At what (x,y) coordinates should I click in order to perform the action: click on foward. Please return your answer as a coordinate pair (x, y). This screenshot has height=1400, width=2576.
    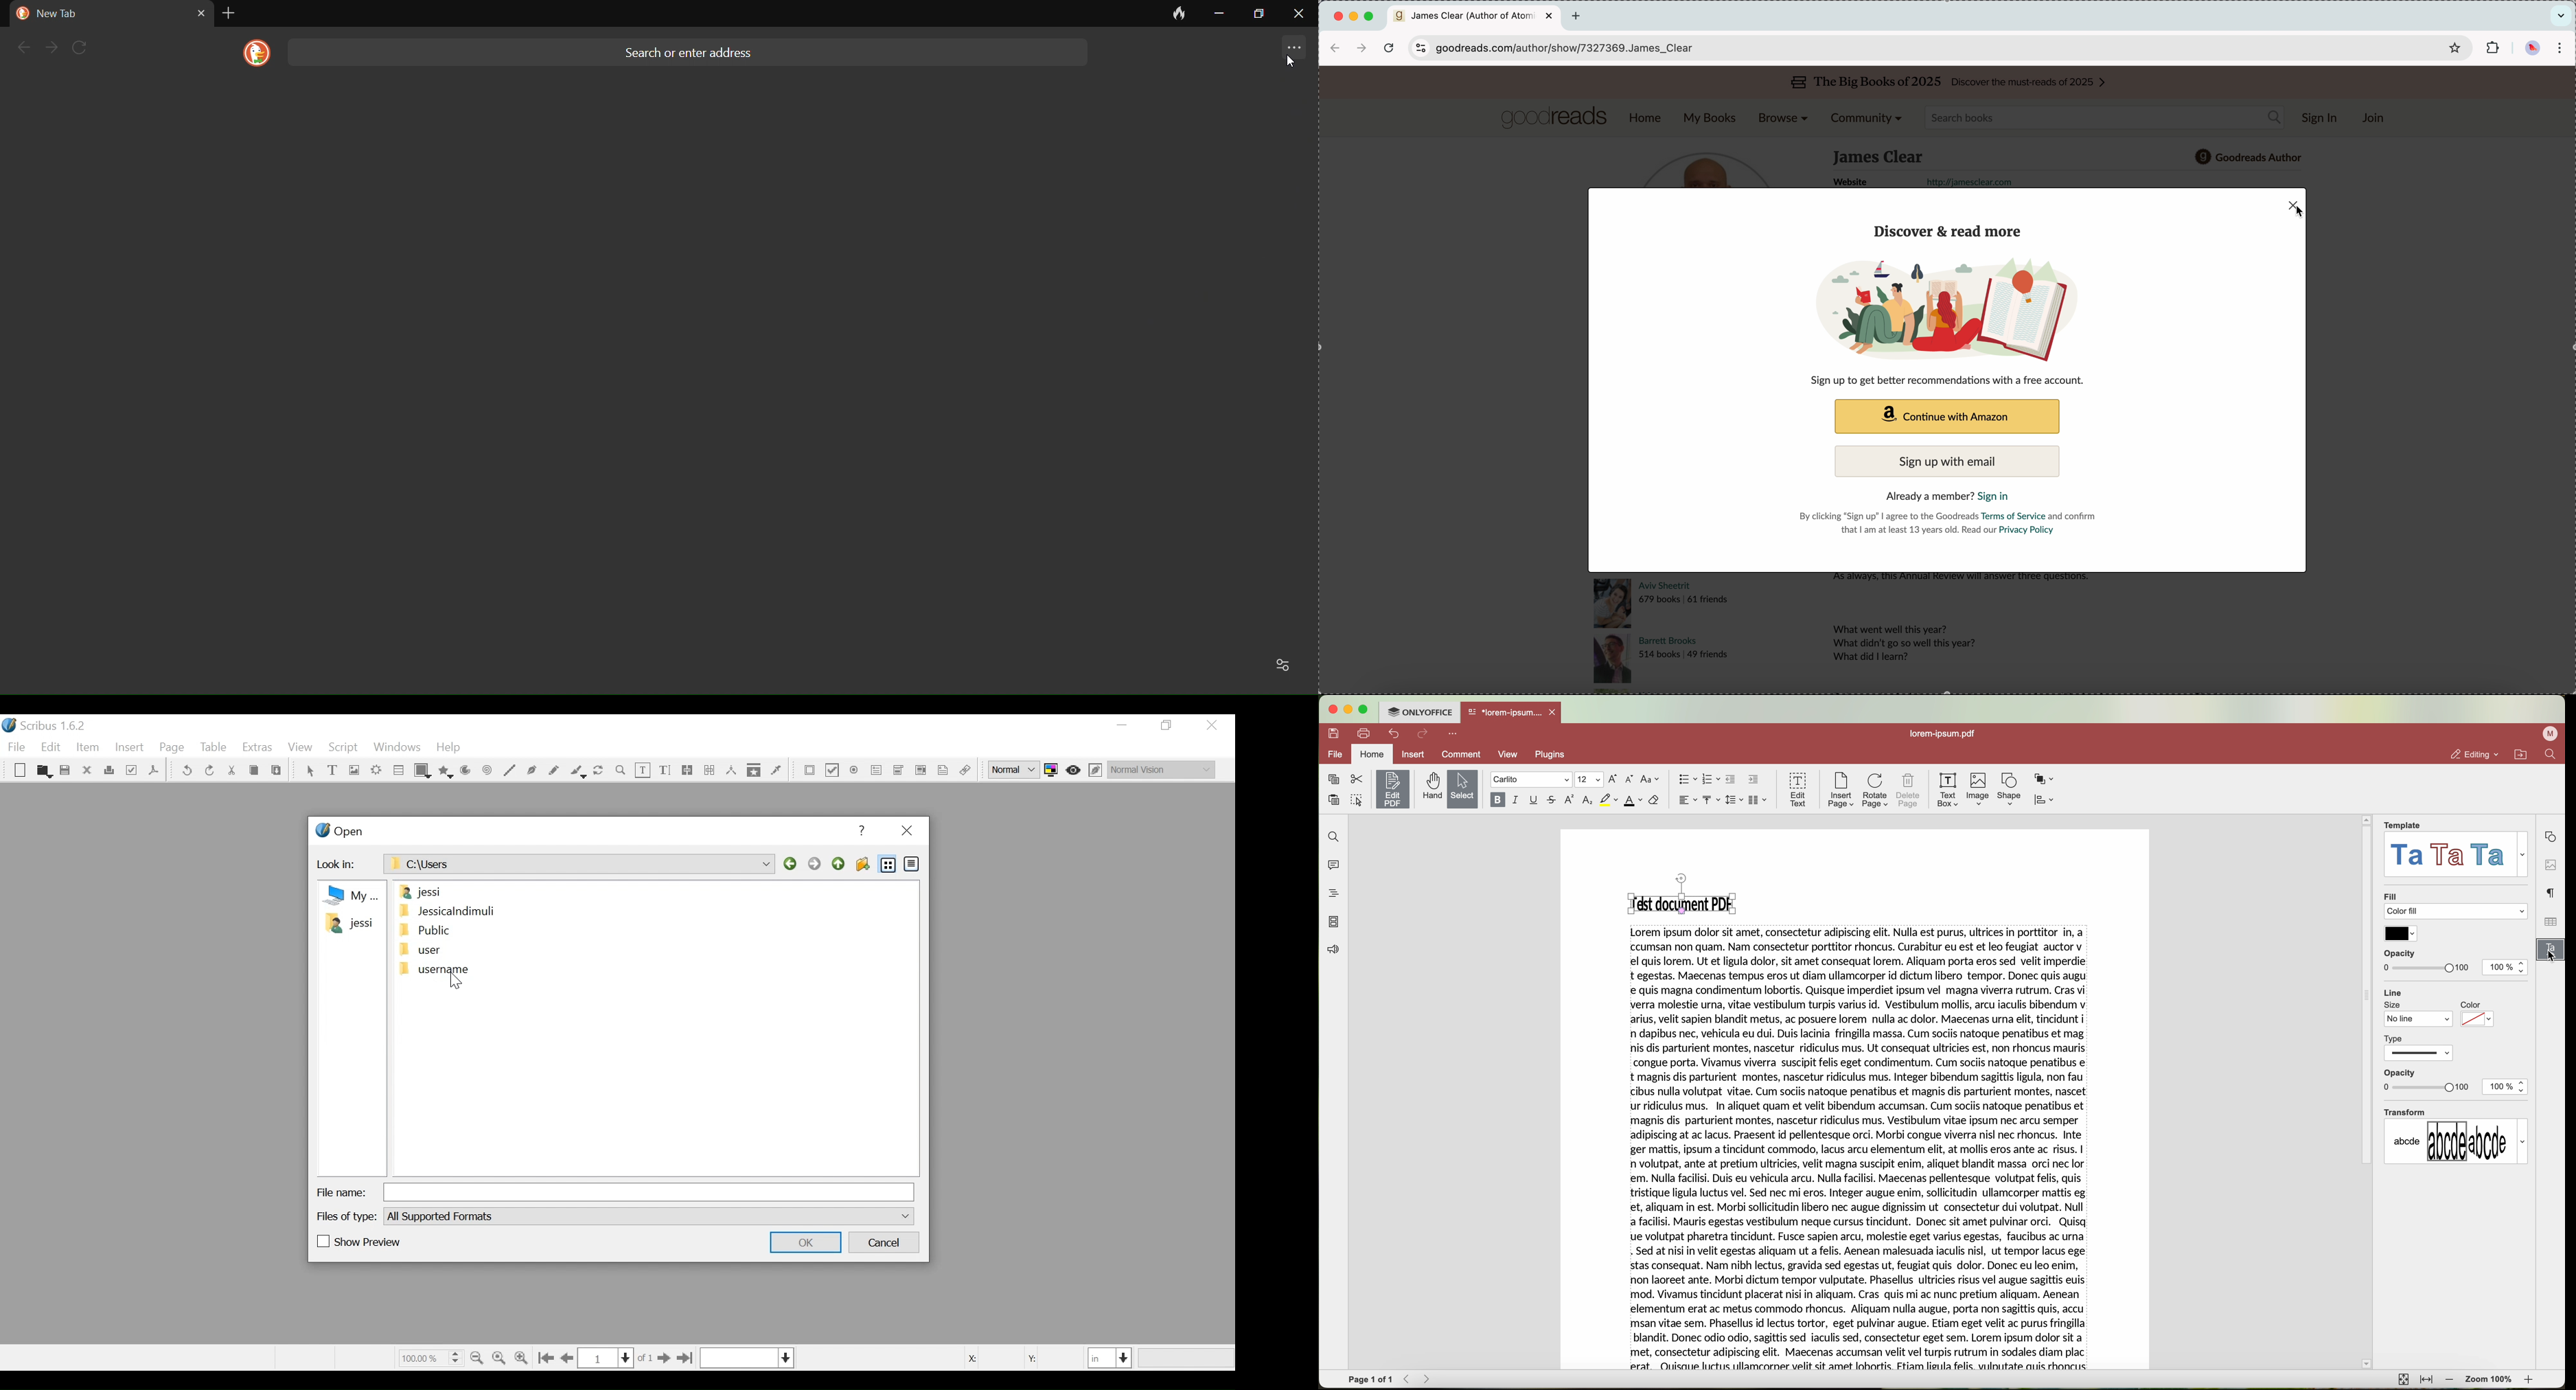
    Looking at the image, I should click on (1362, 49).